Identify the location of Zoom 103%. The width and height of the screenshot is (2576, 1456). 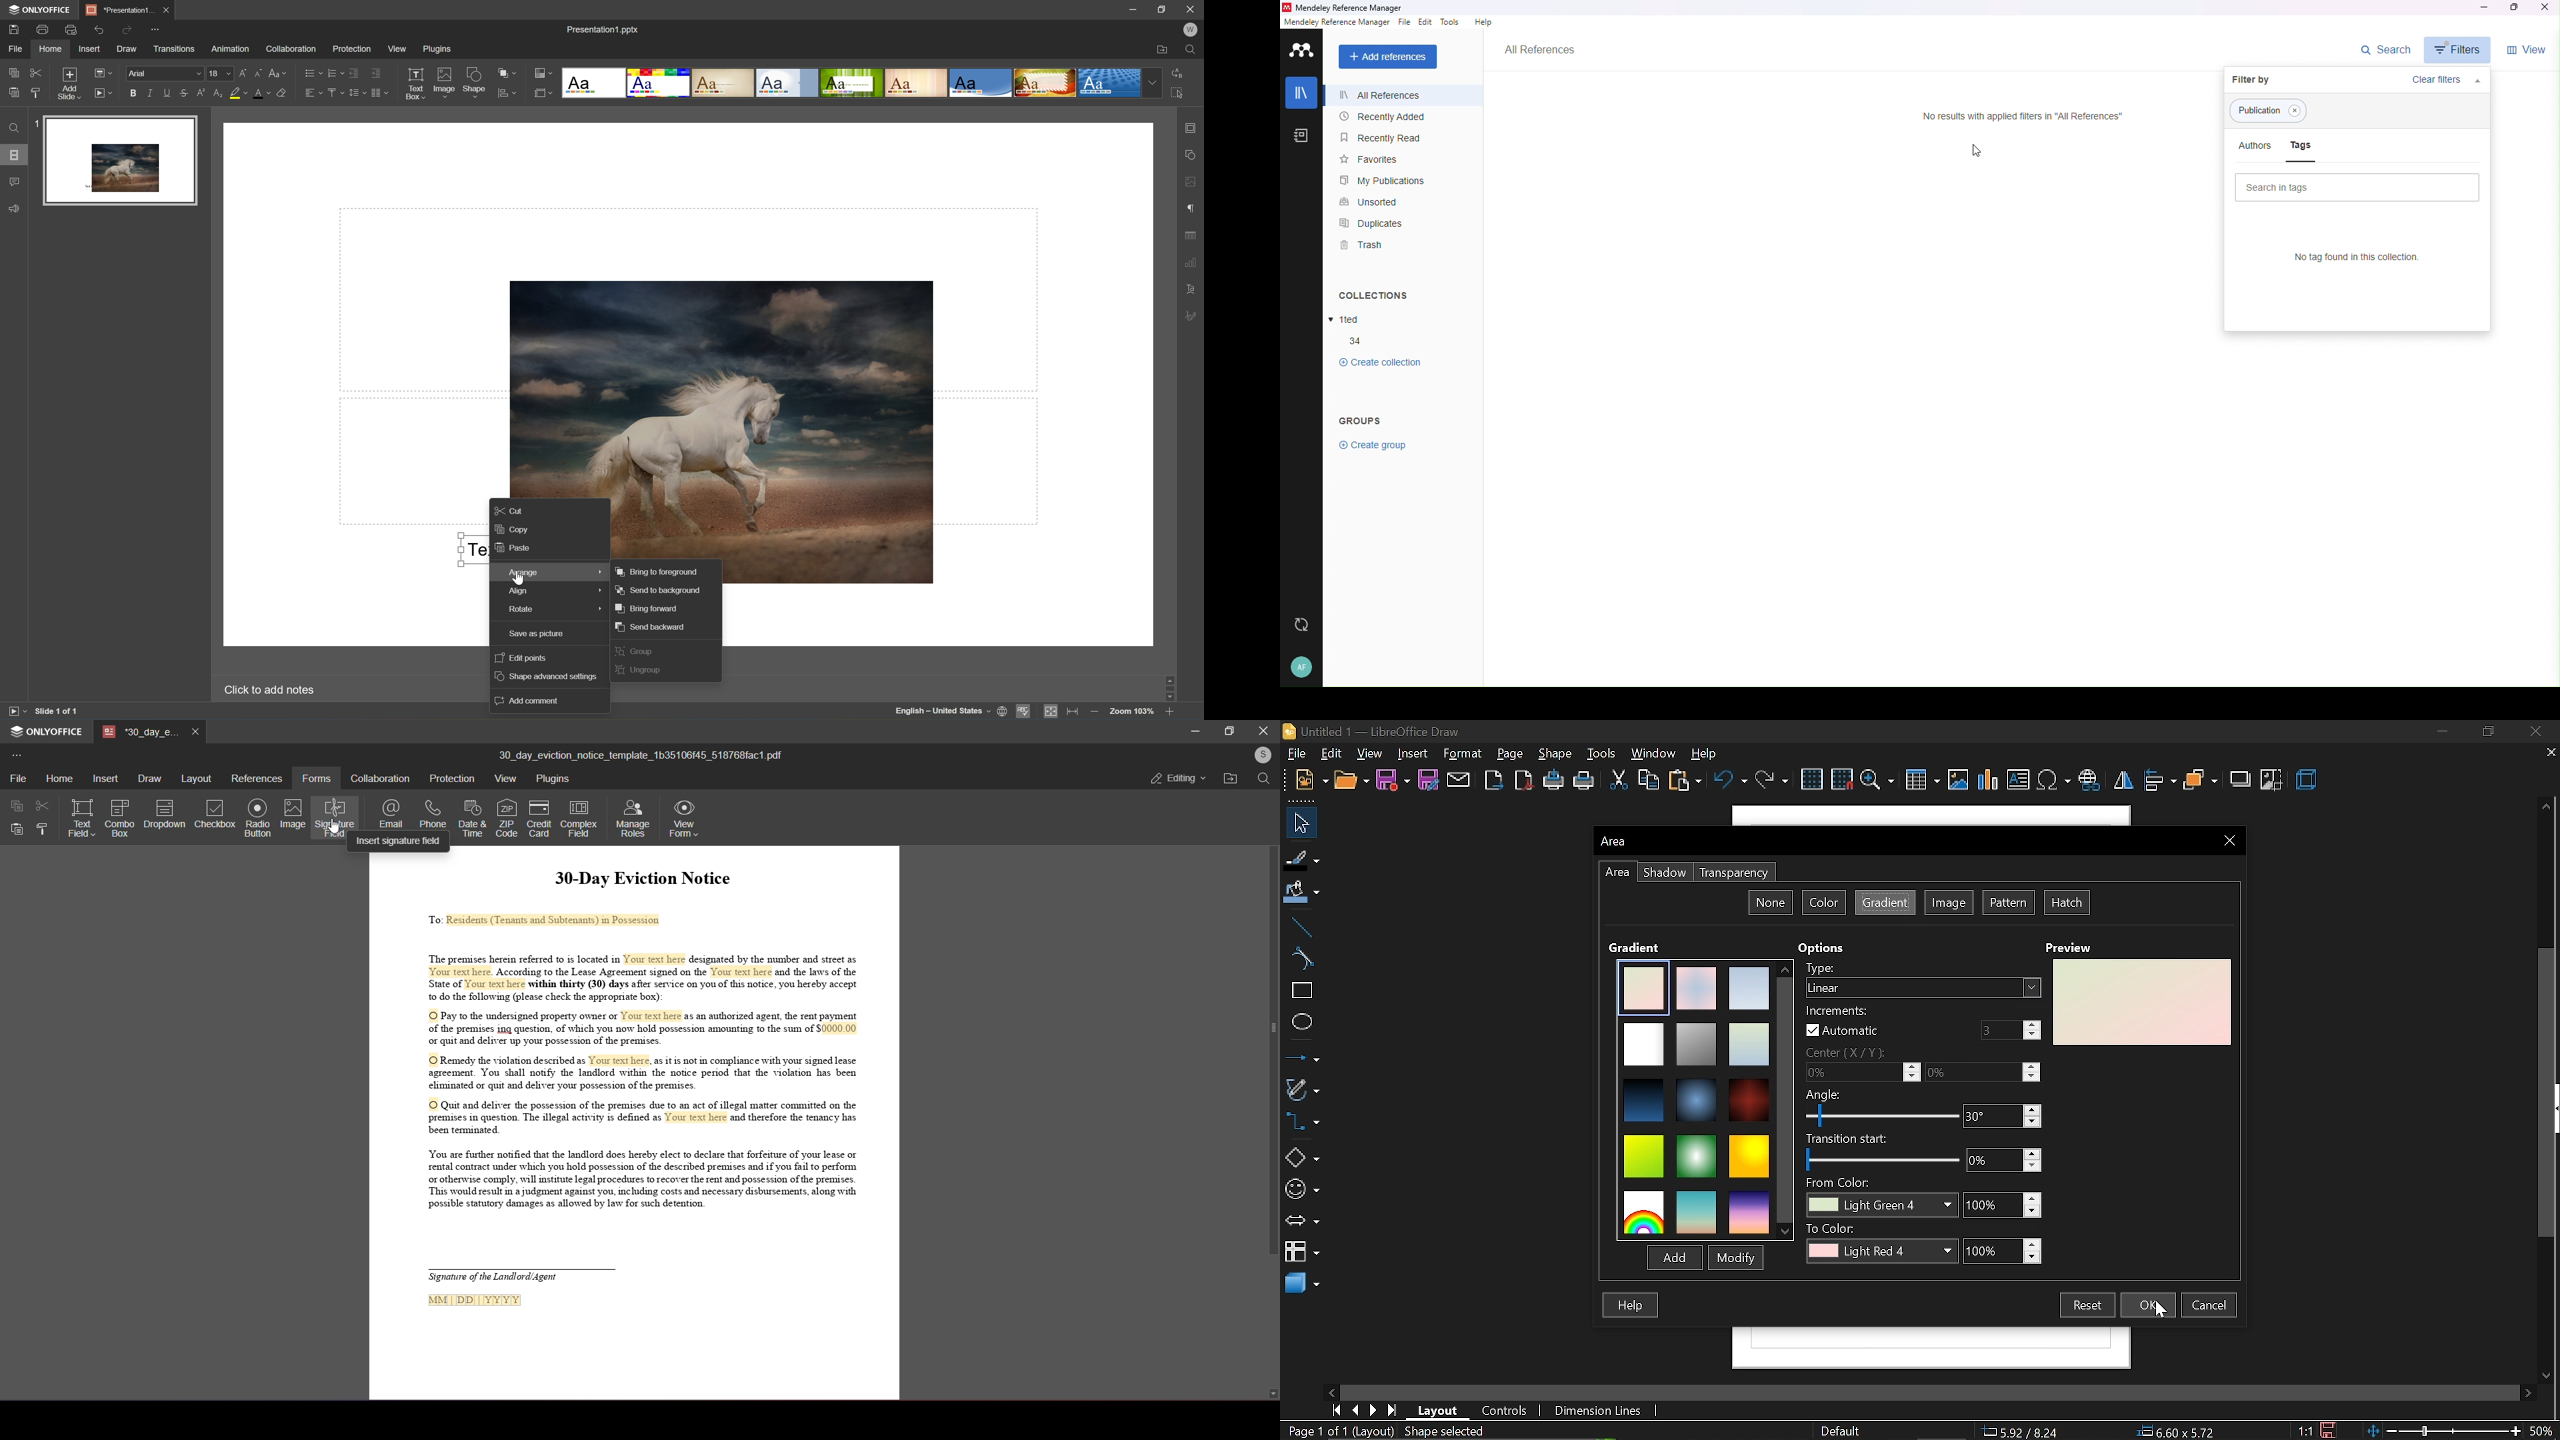
(1133, 710).